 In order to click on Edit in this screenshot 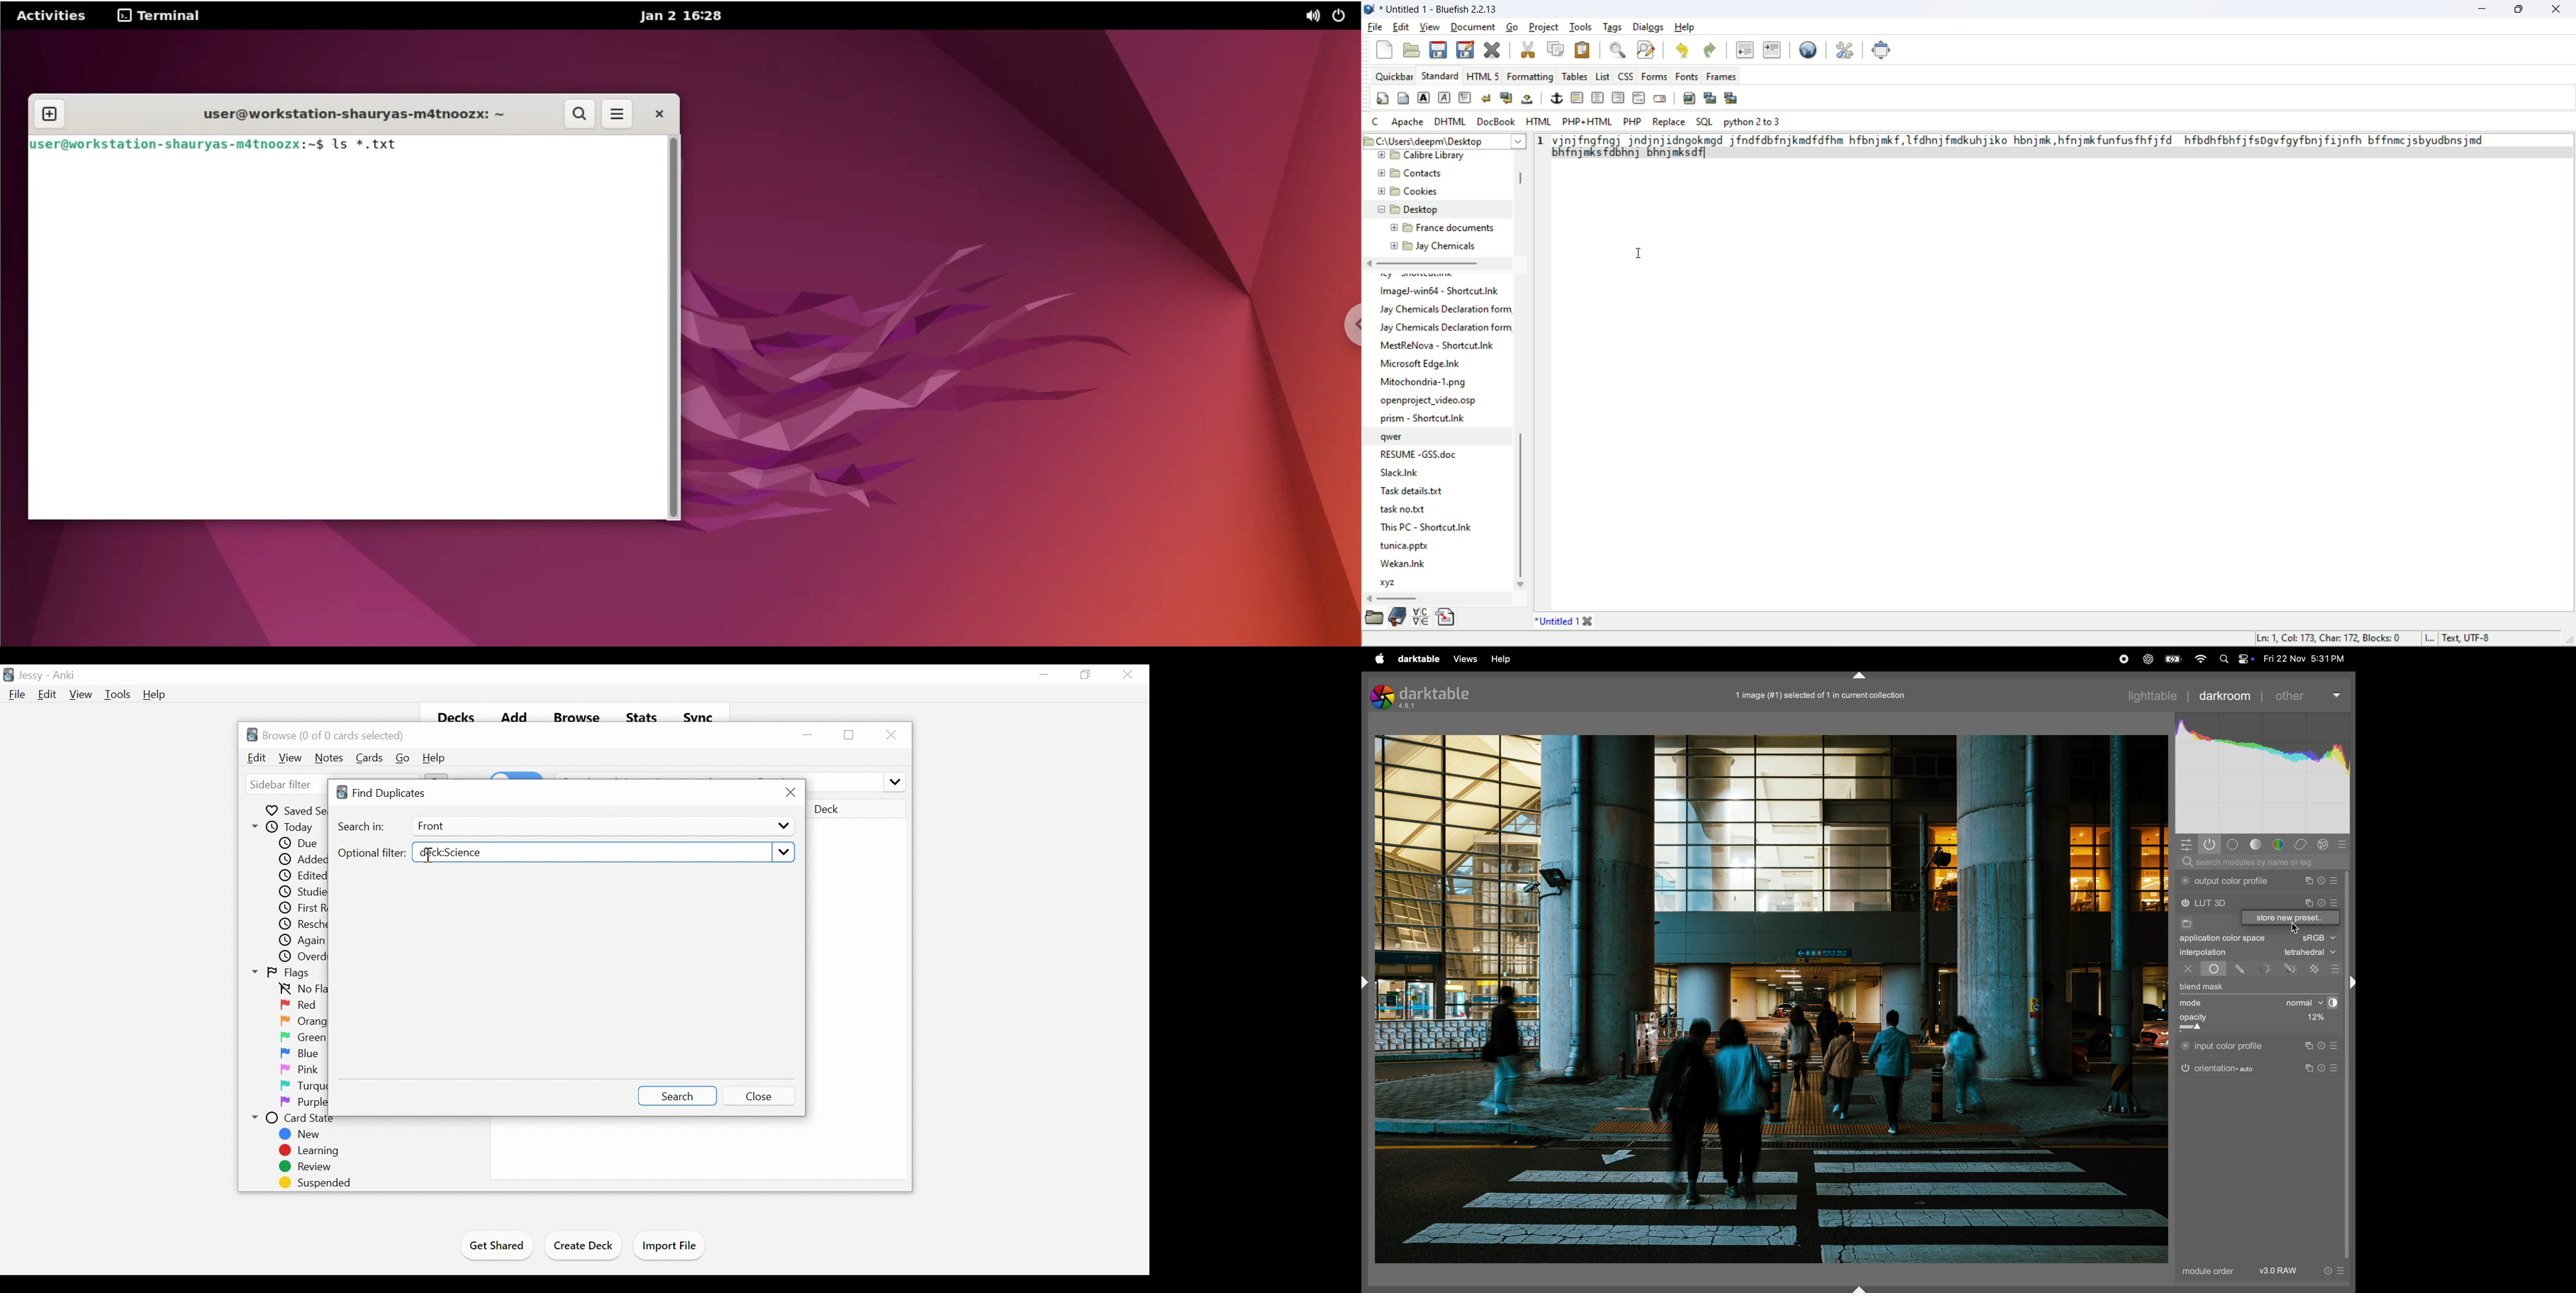, I will do `click(257, 758)`.